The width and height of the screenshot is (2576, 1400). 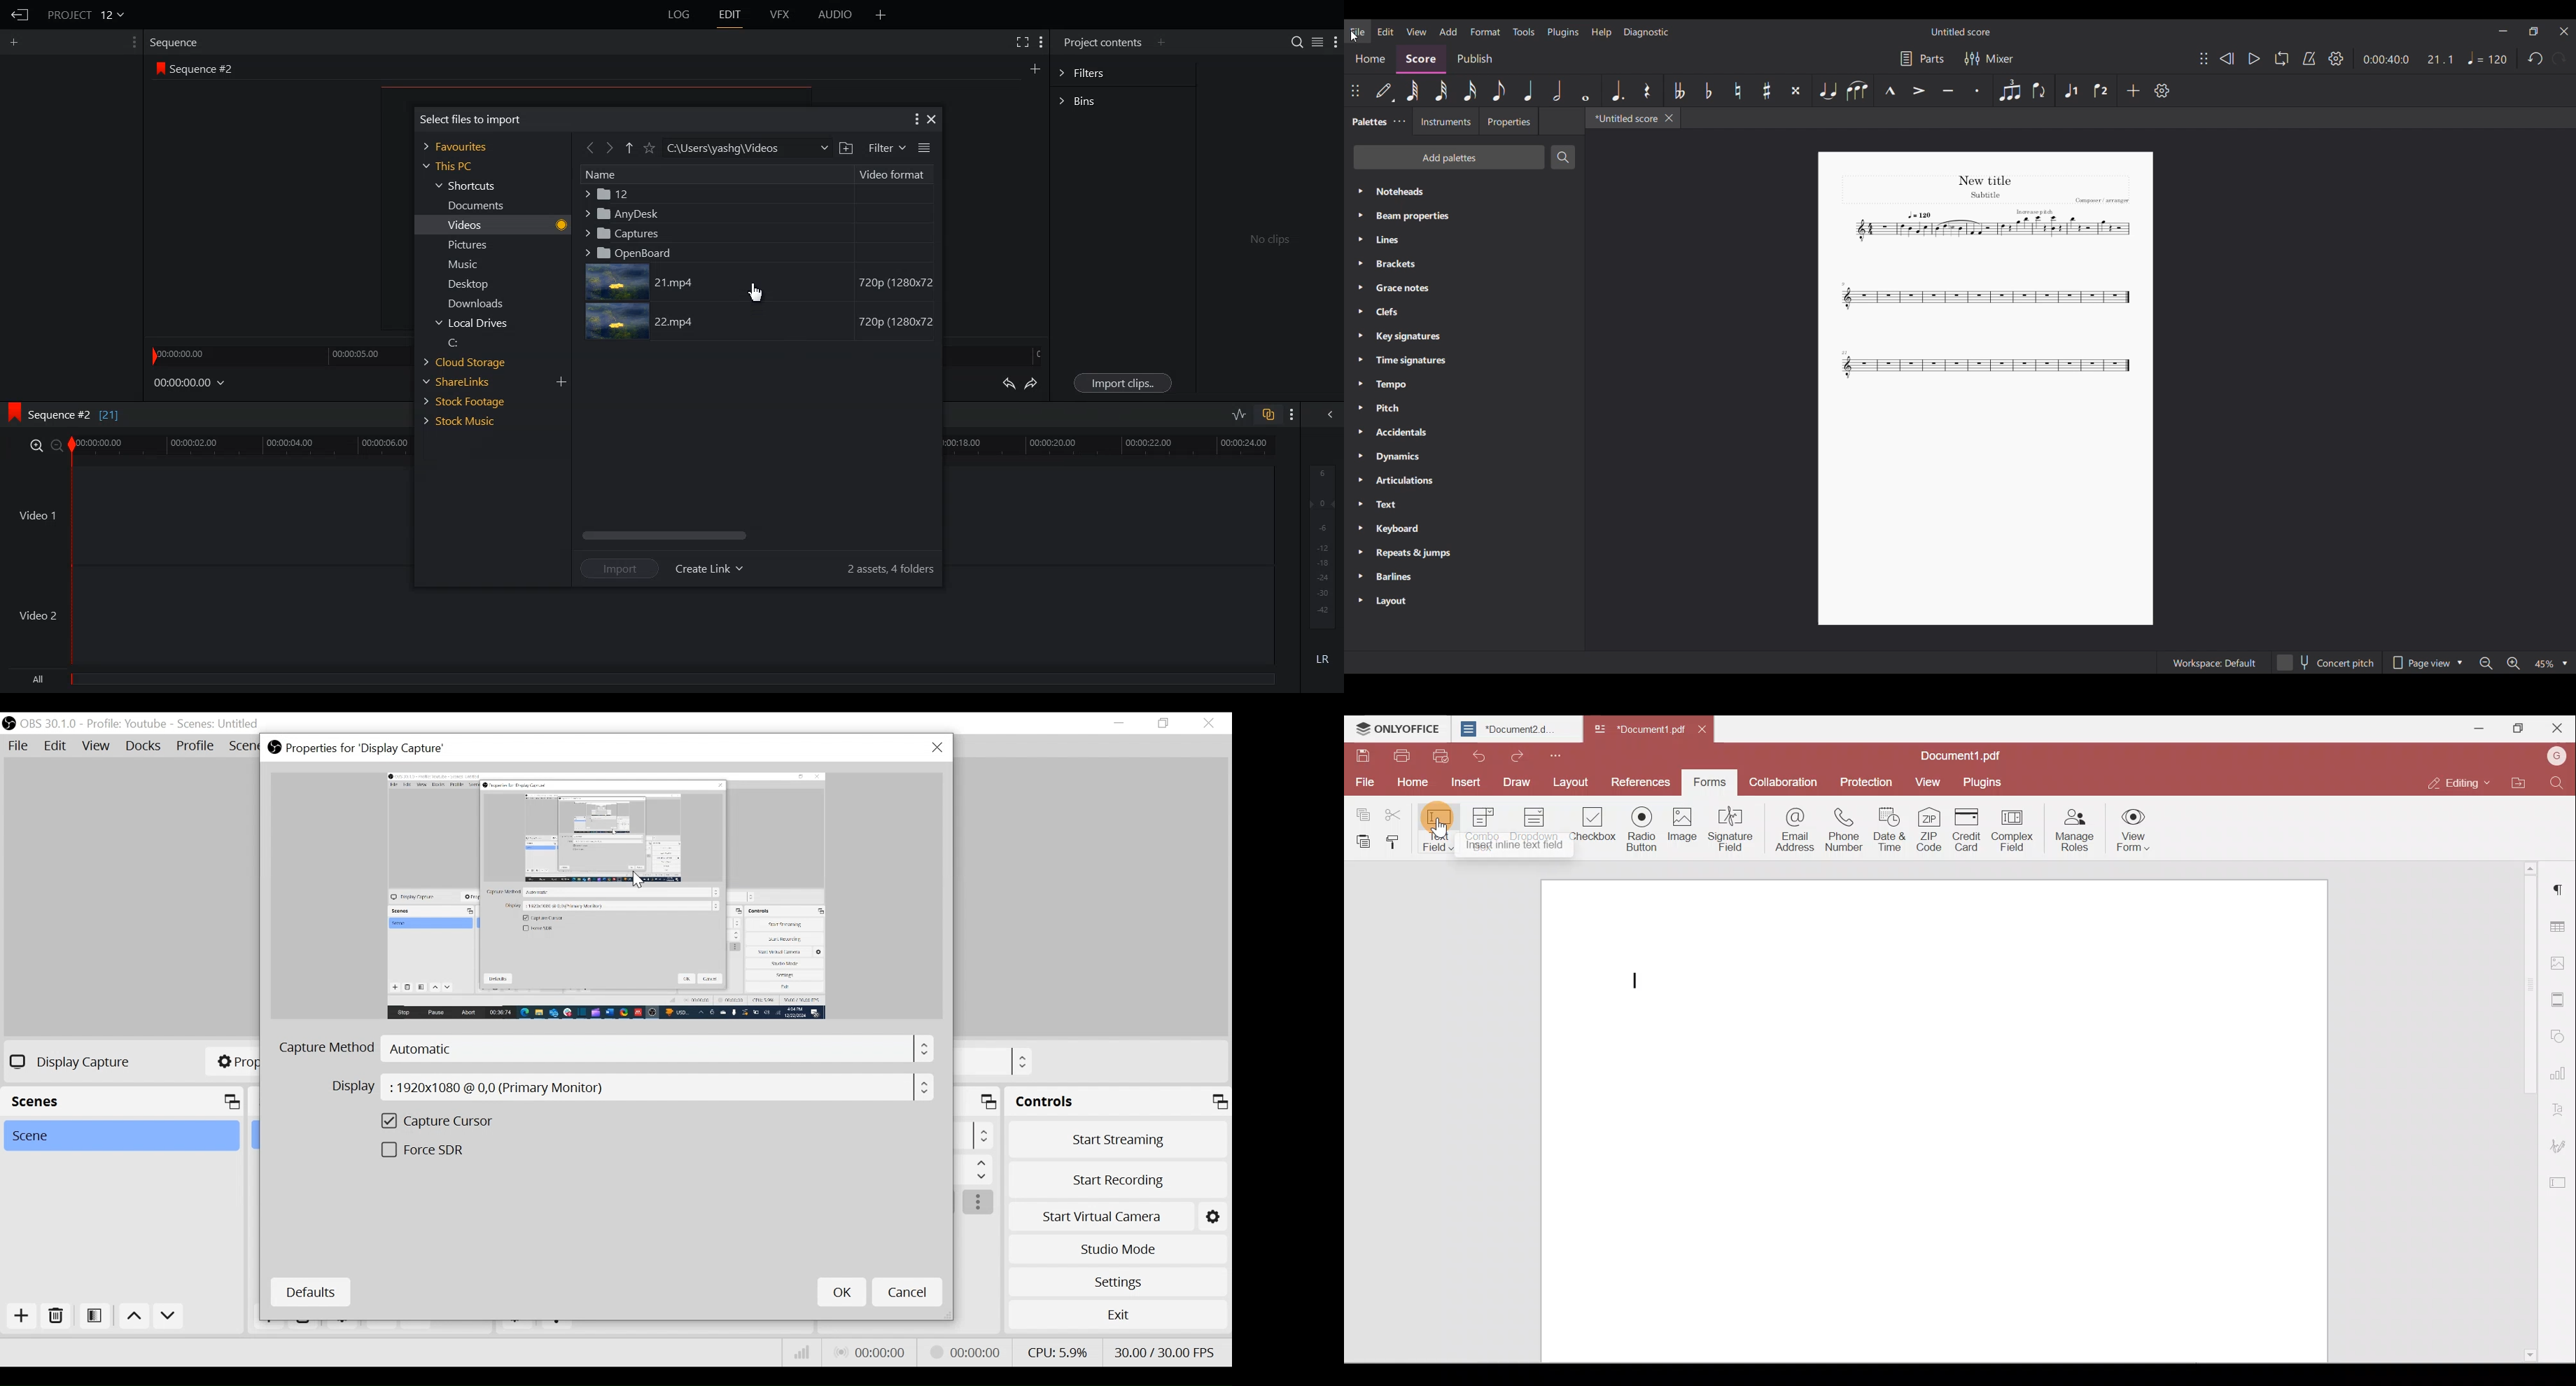 I want to click on Shapes settings, so click(x=2561, y=1037).